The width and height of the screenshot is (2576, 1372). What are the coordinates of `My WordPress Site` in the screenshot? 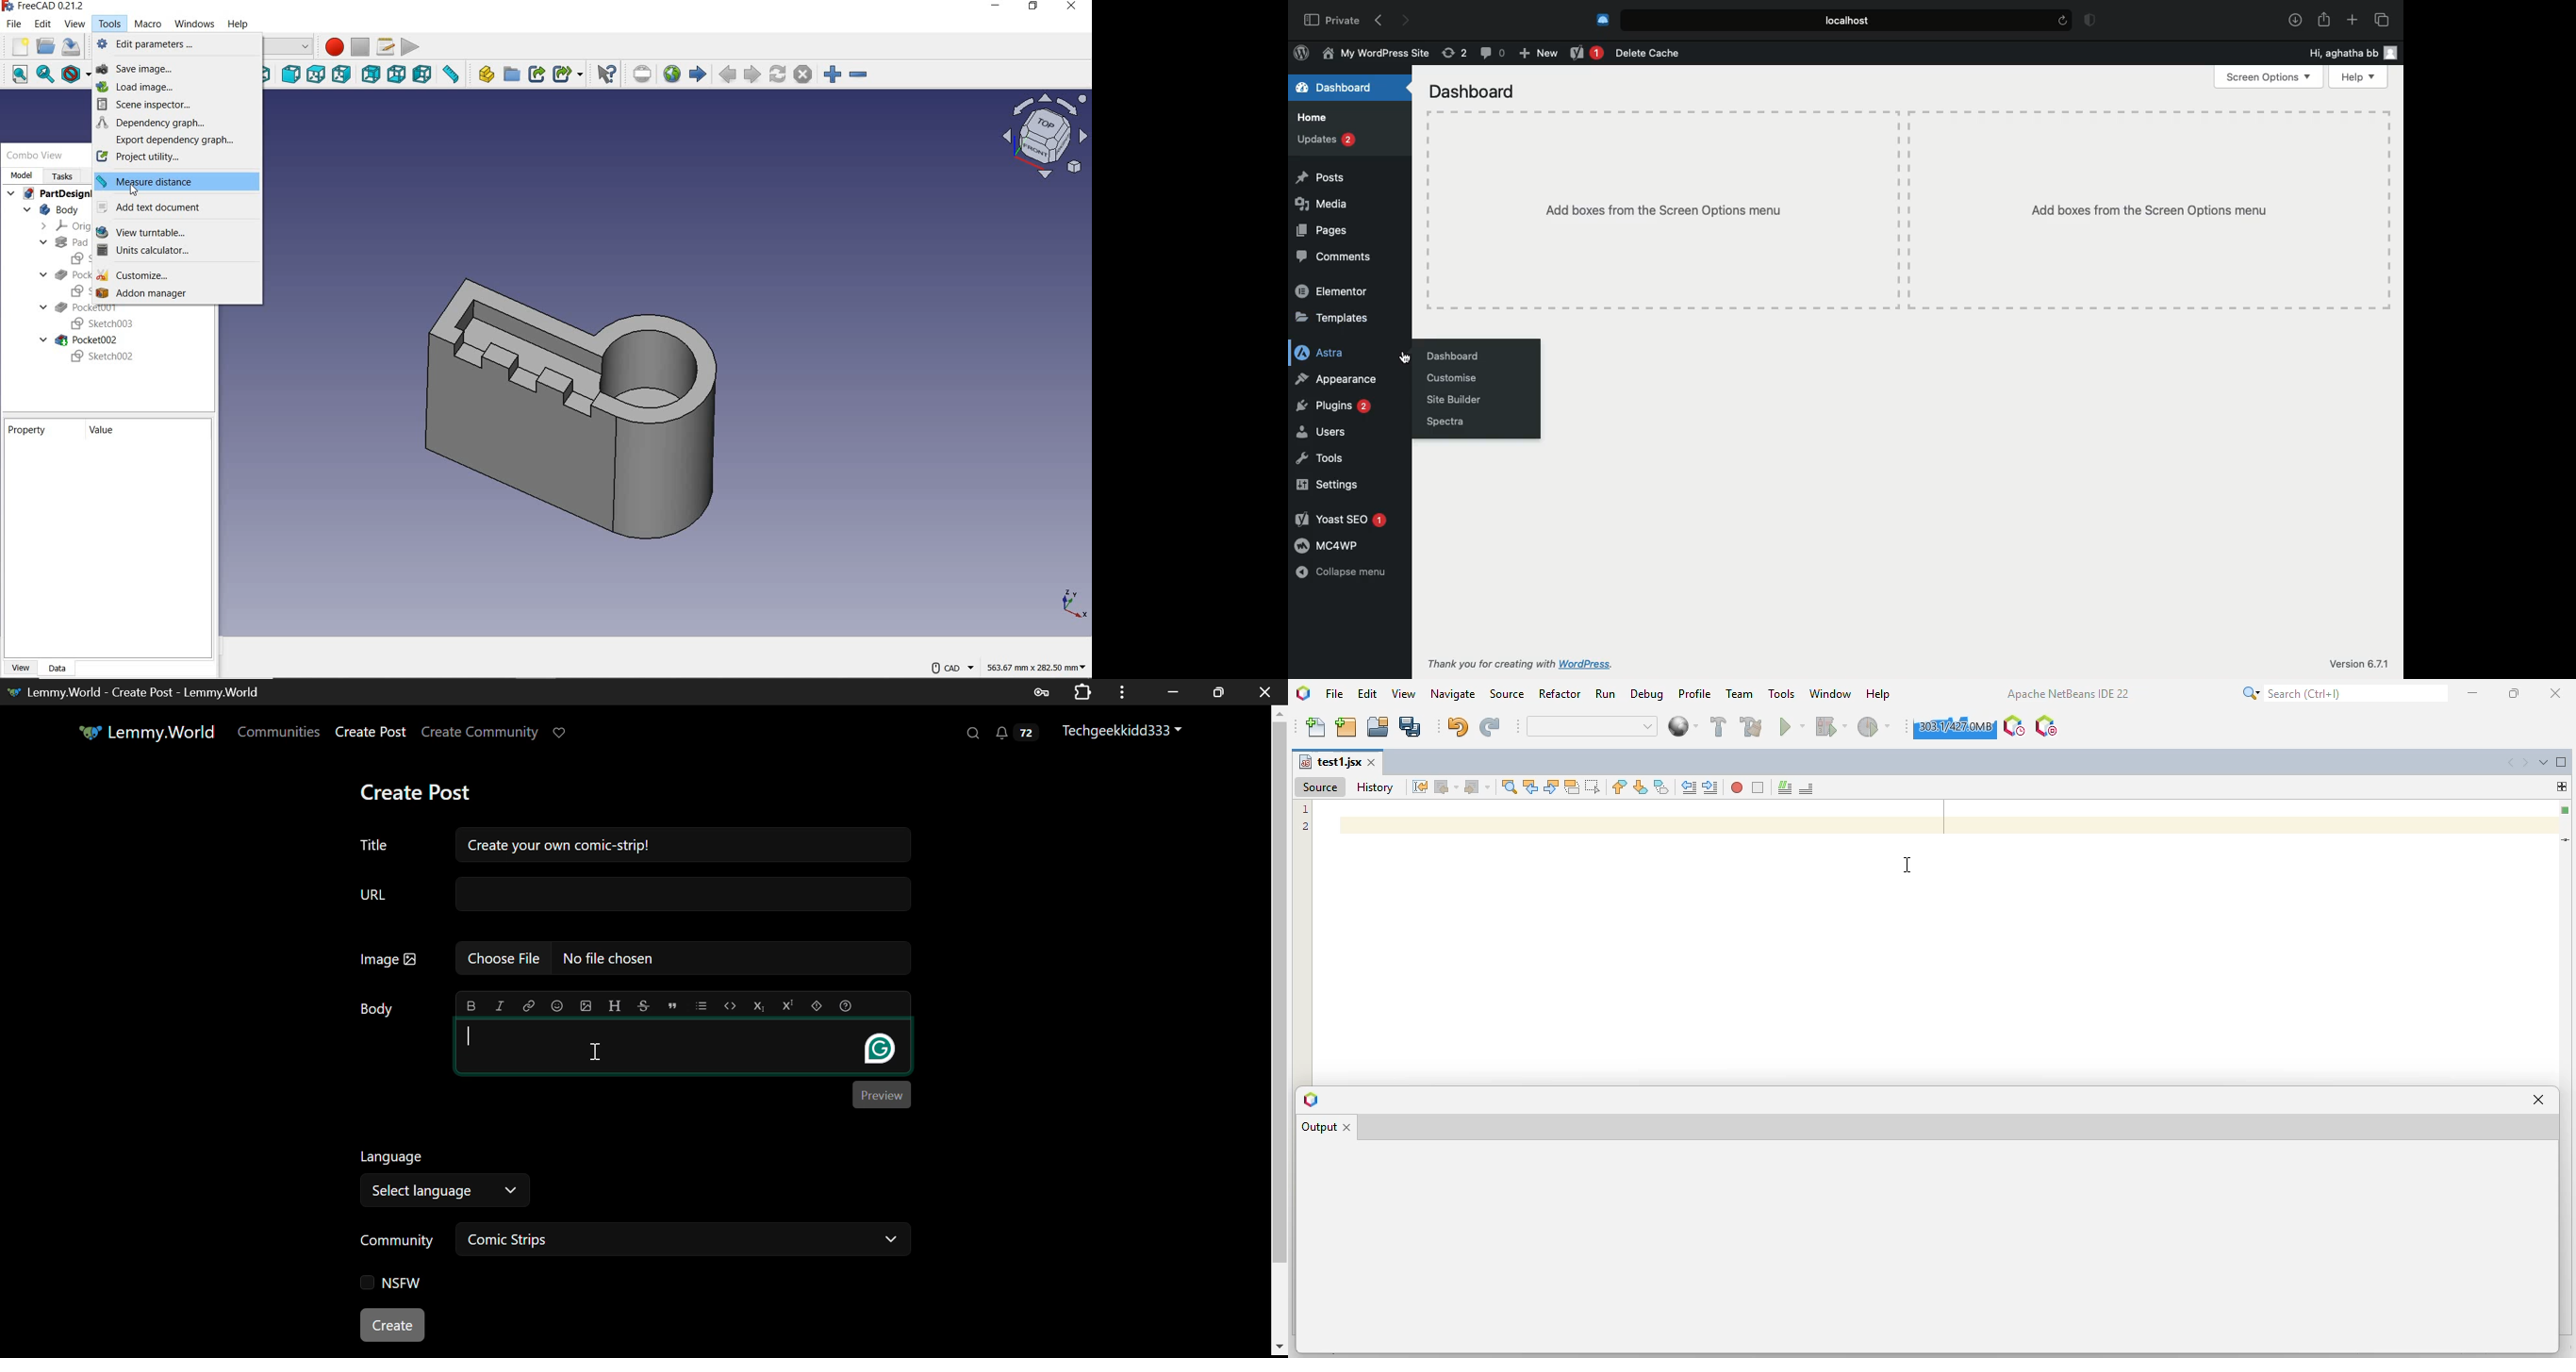 It's located at (1376, 53).